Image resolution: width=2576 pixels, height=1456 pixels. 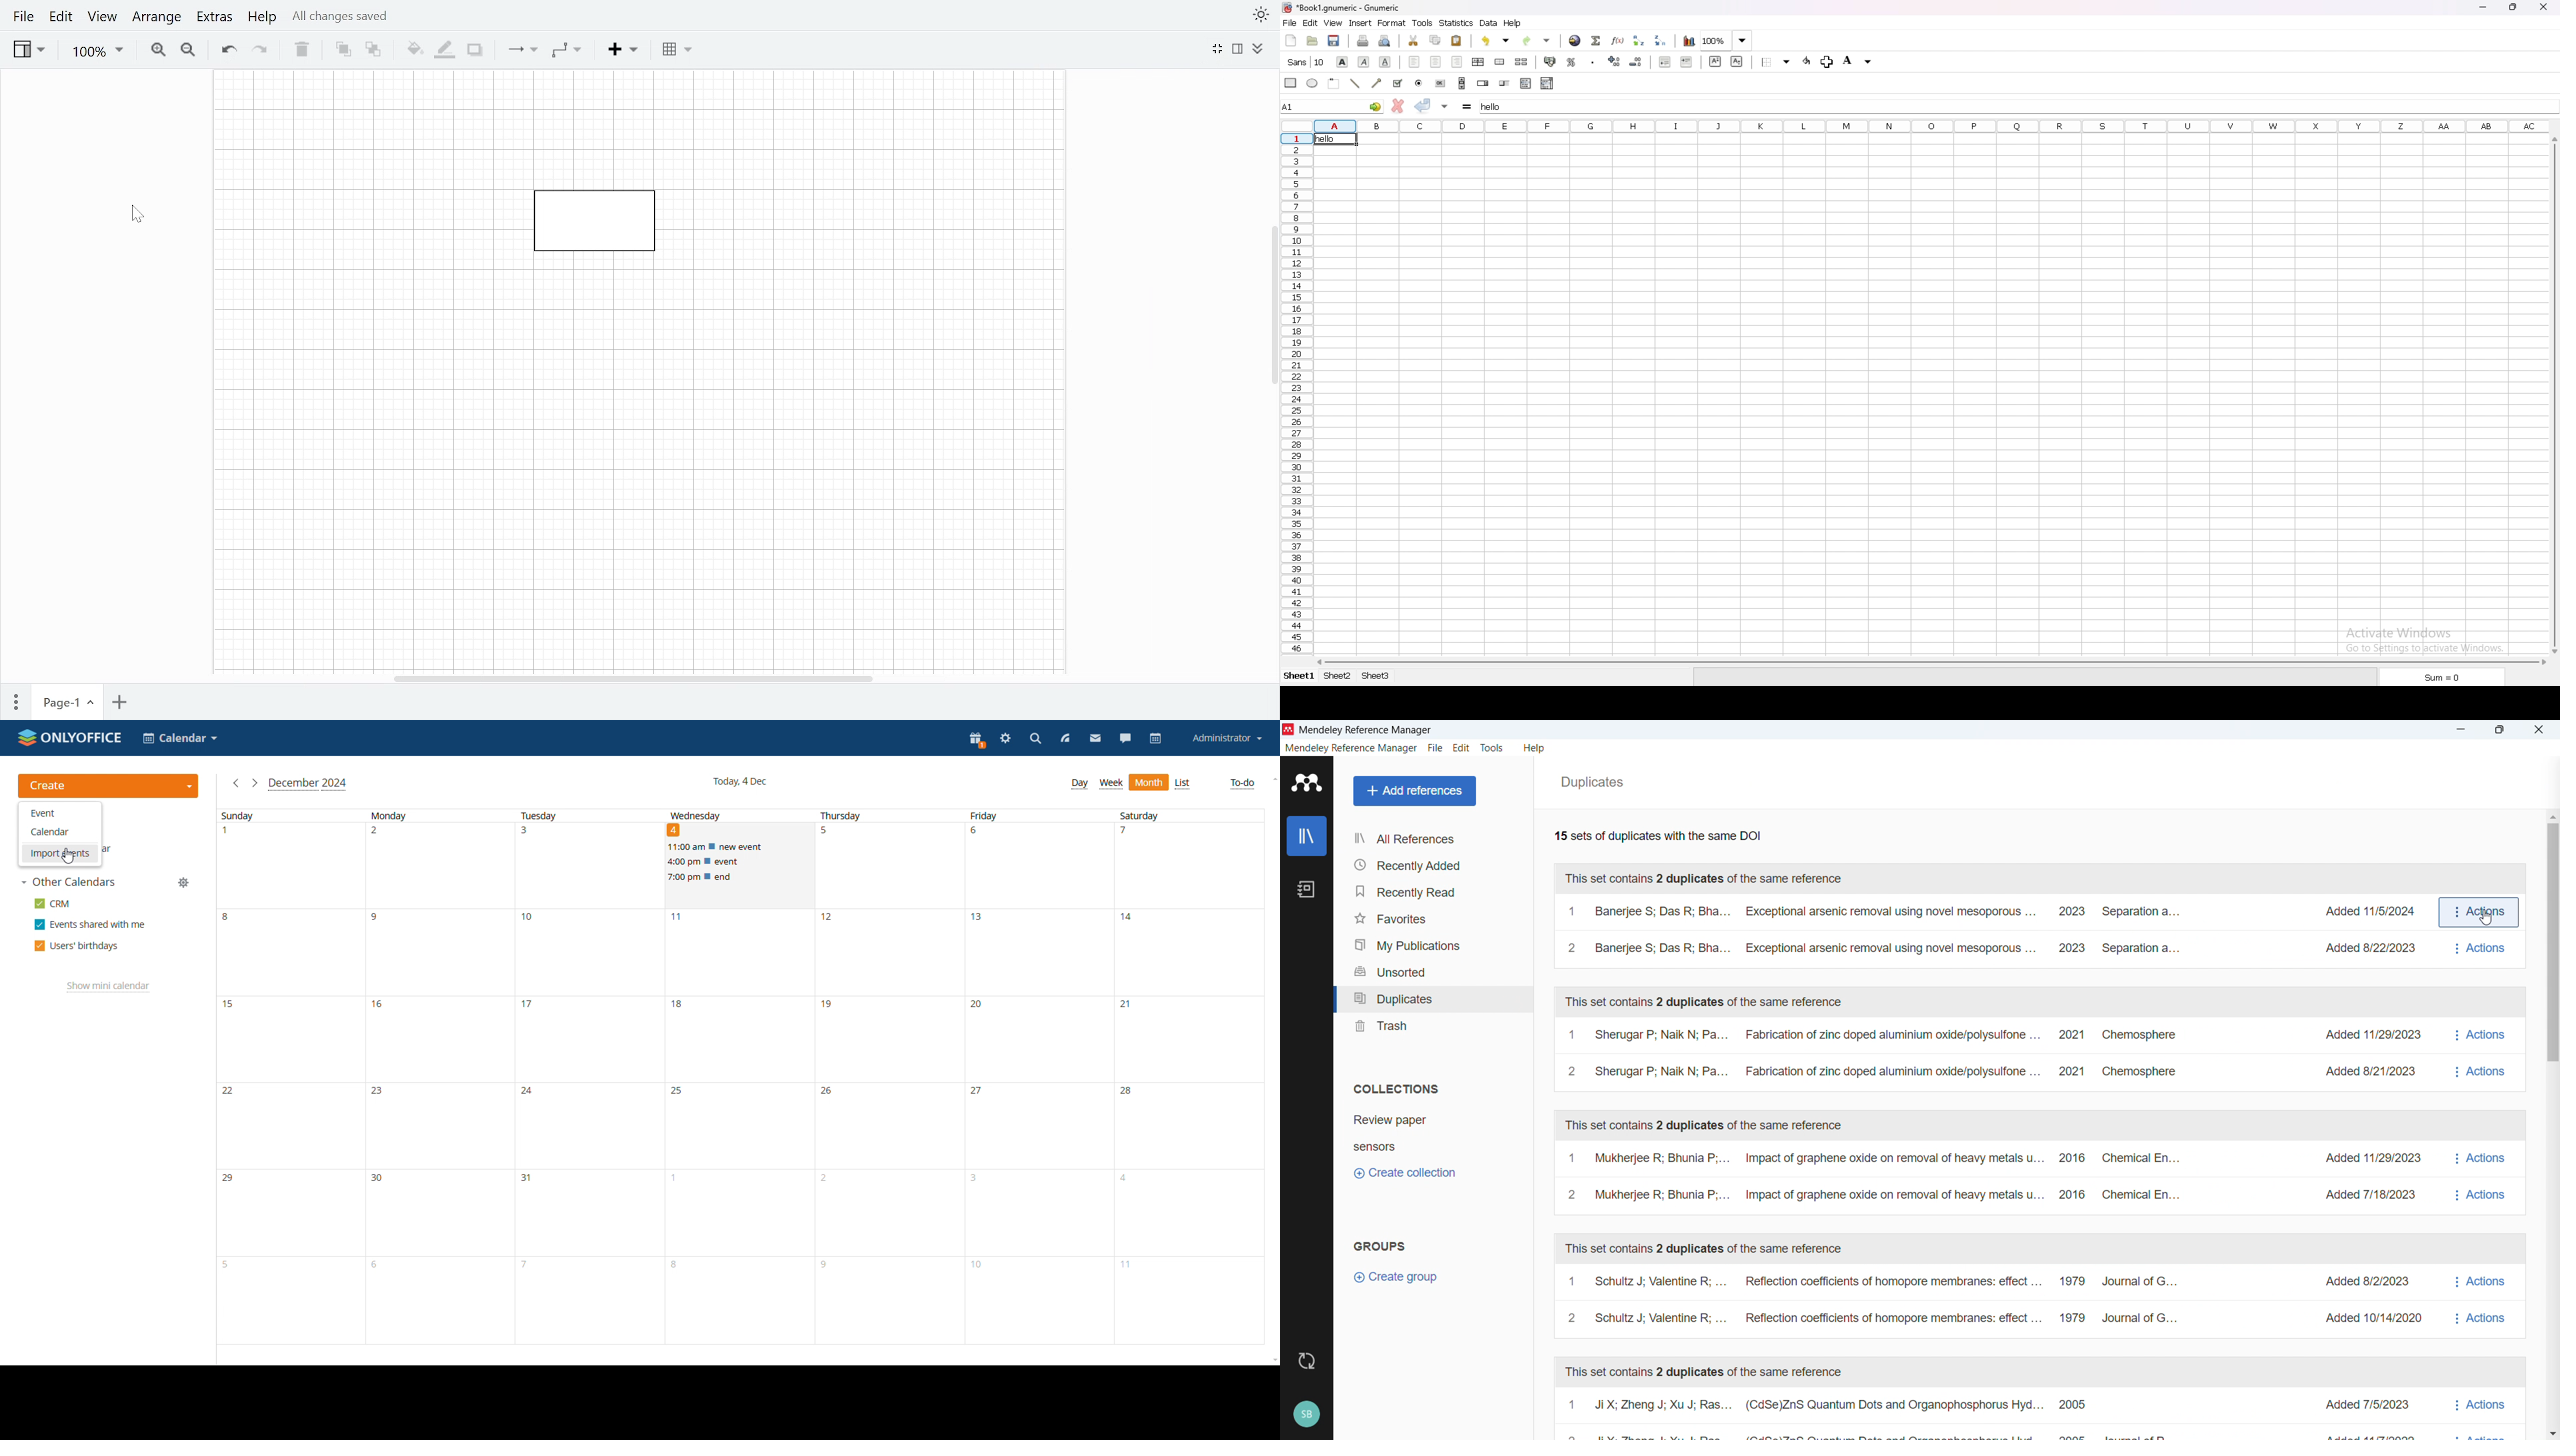 What do you see at coordinates (1875, 1033) in the screenshot?
I see `1 Sherugar P; Naik N; Pa... Fabrication of zinc doped aluminium oxide/polysulfone 2021 Chemosphere` at bounding box center [1875, 1033].